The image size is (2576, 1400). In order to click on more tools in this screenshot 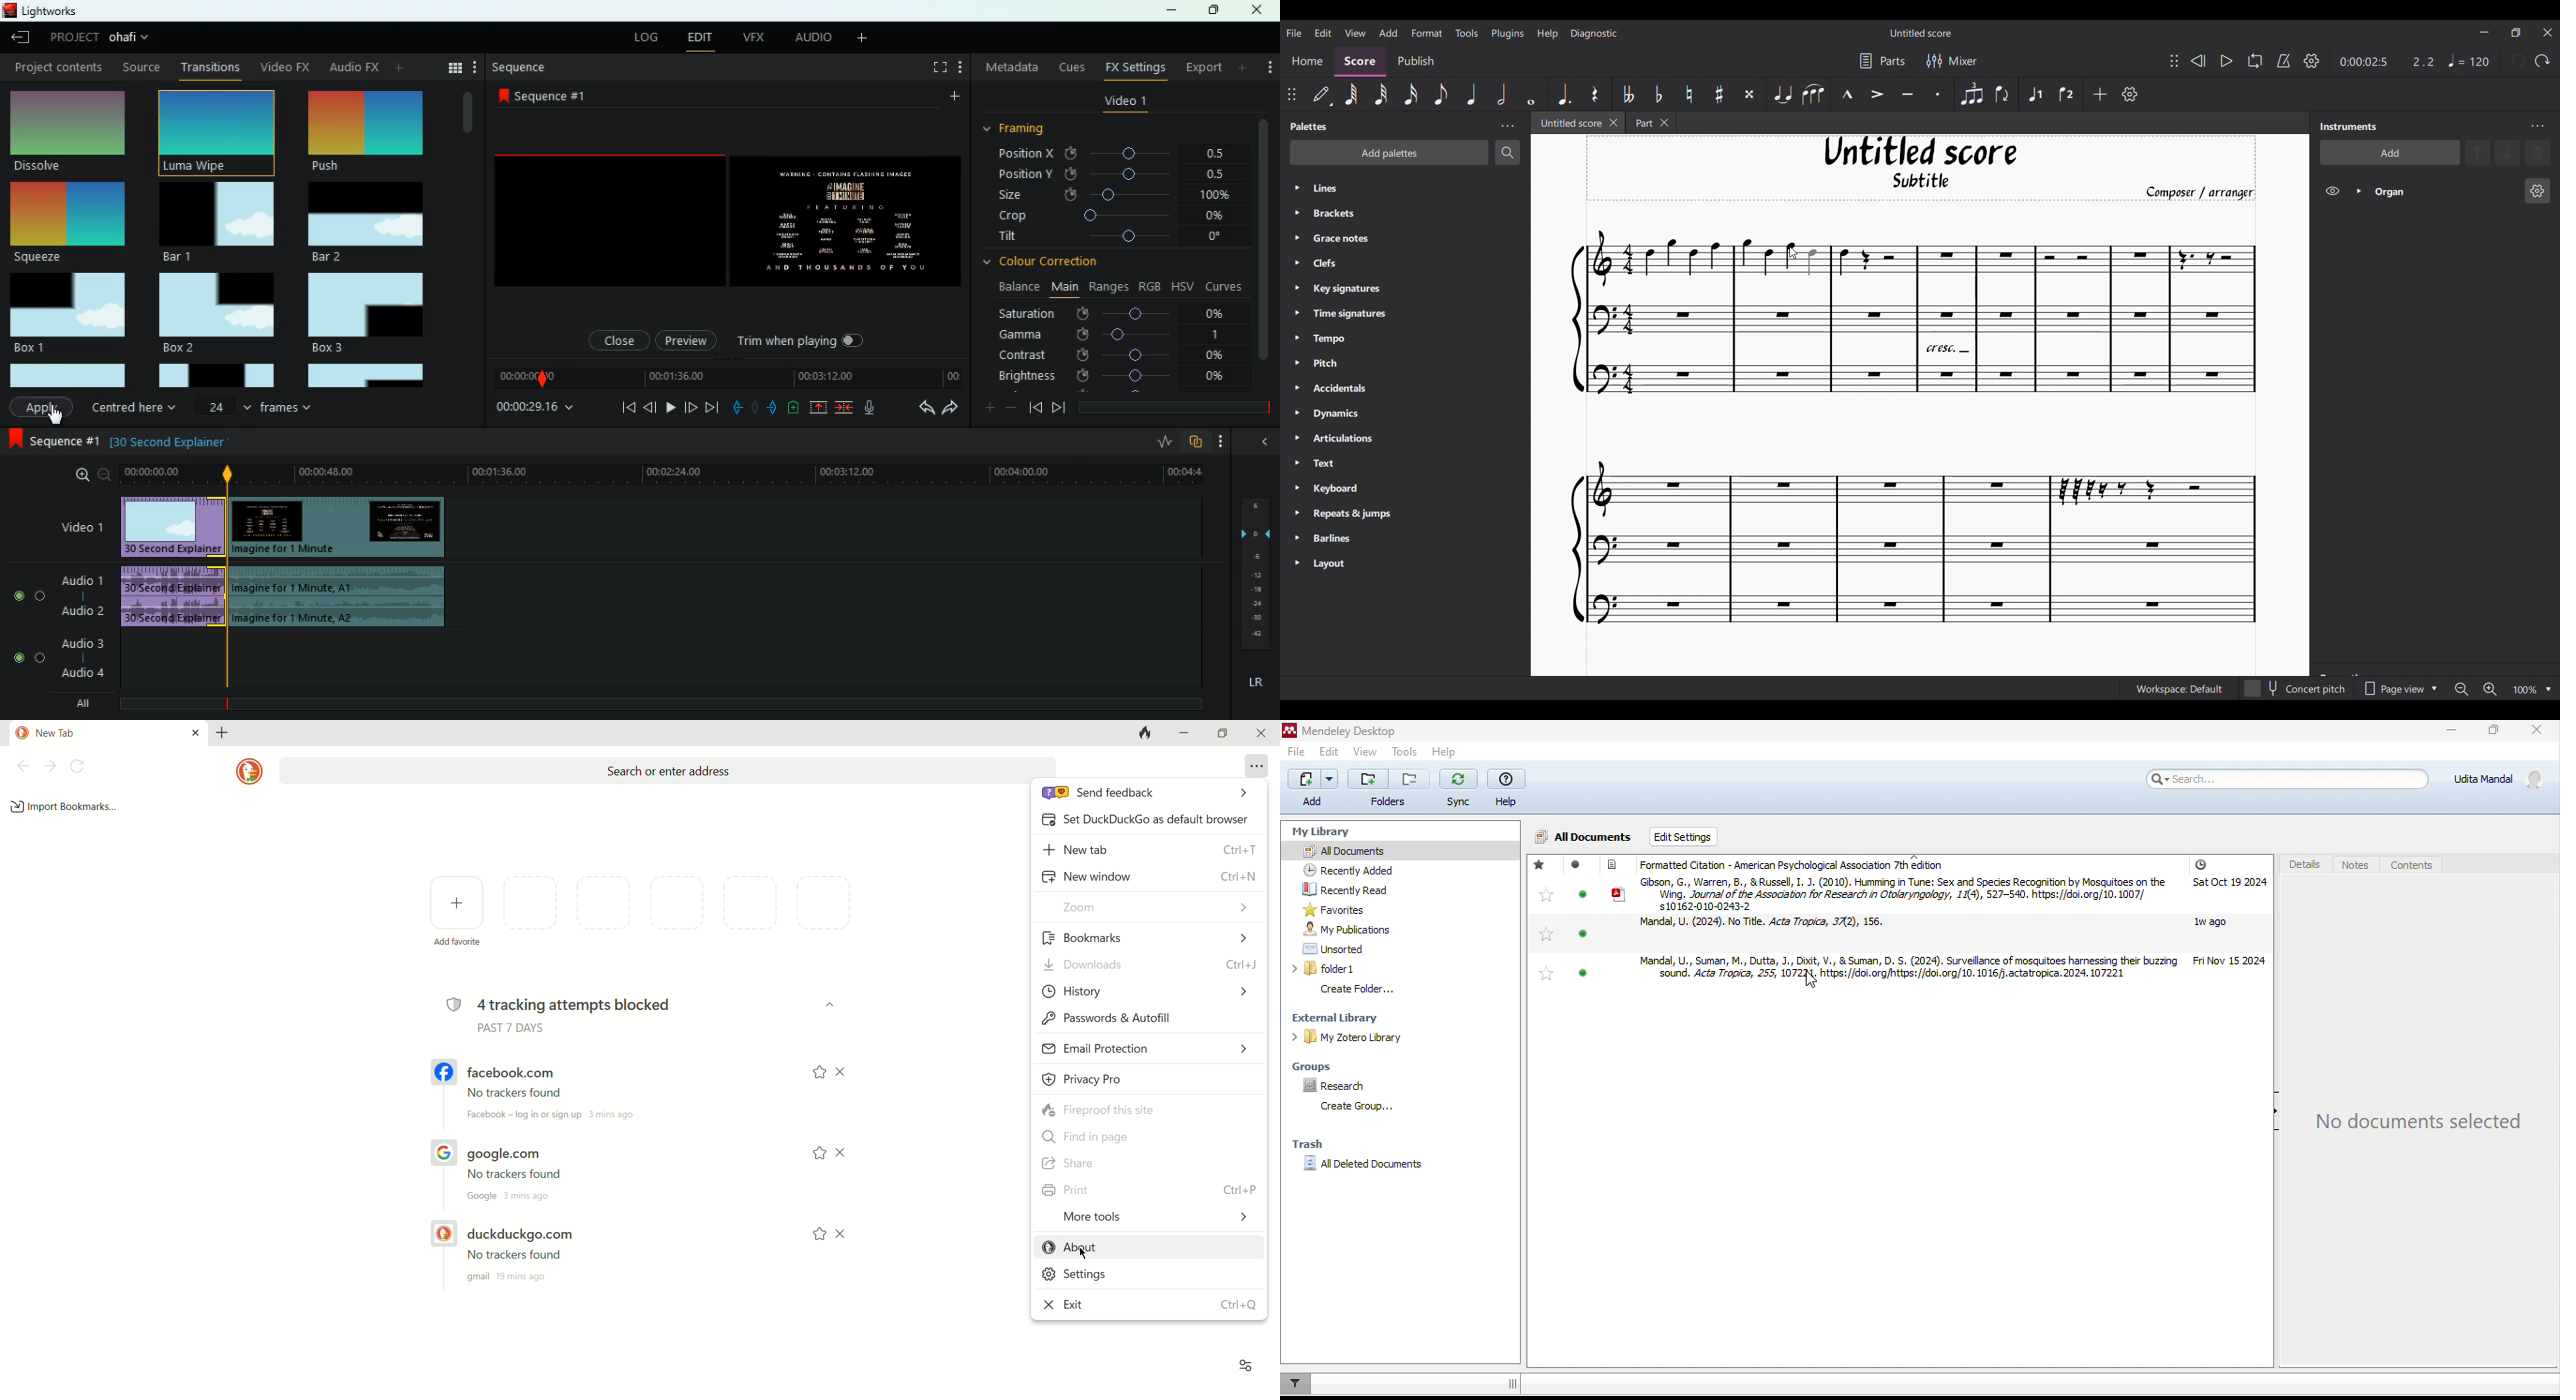, I will do `click(1146, 1220)`.